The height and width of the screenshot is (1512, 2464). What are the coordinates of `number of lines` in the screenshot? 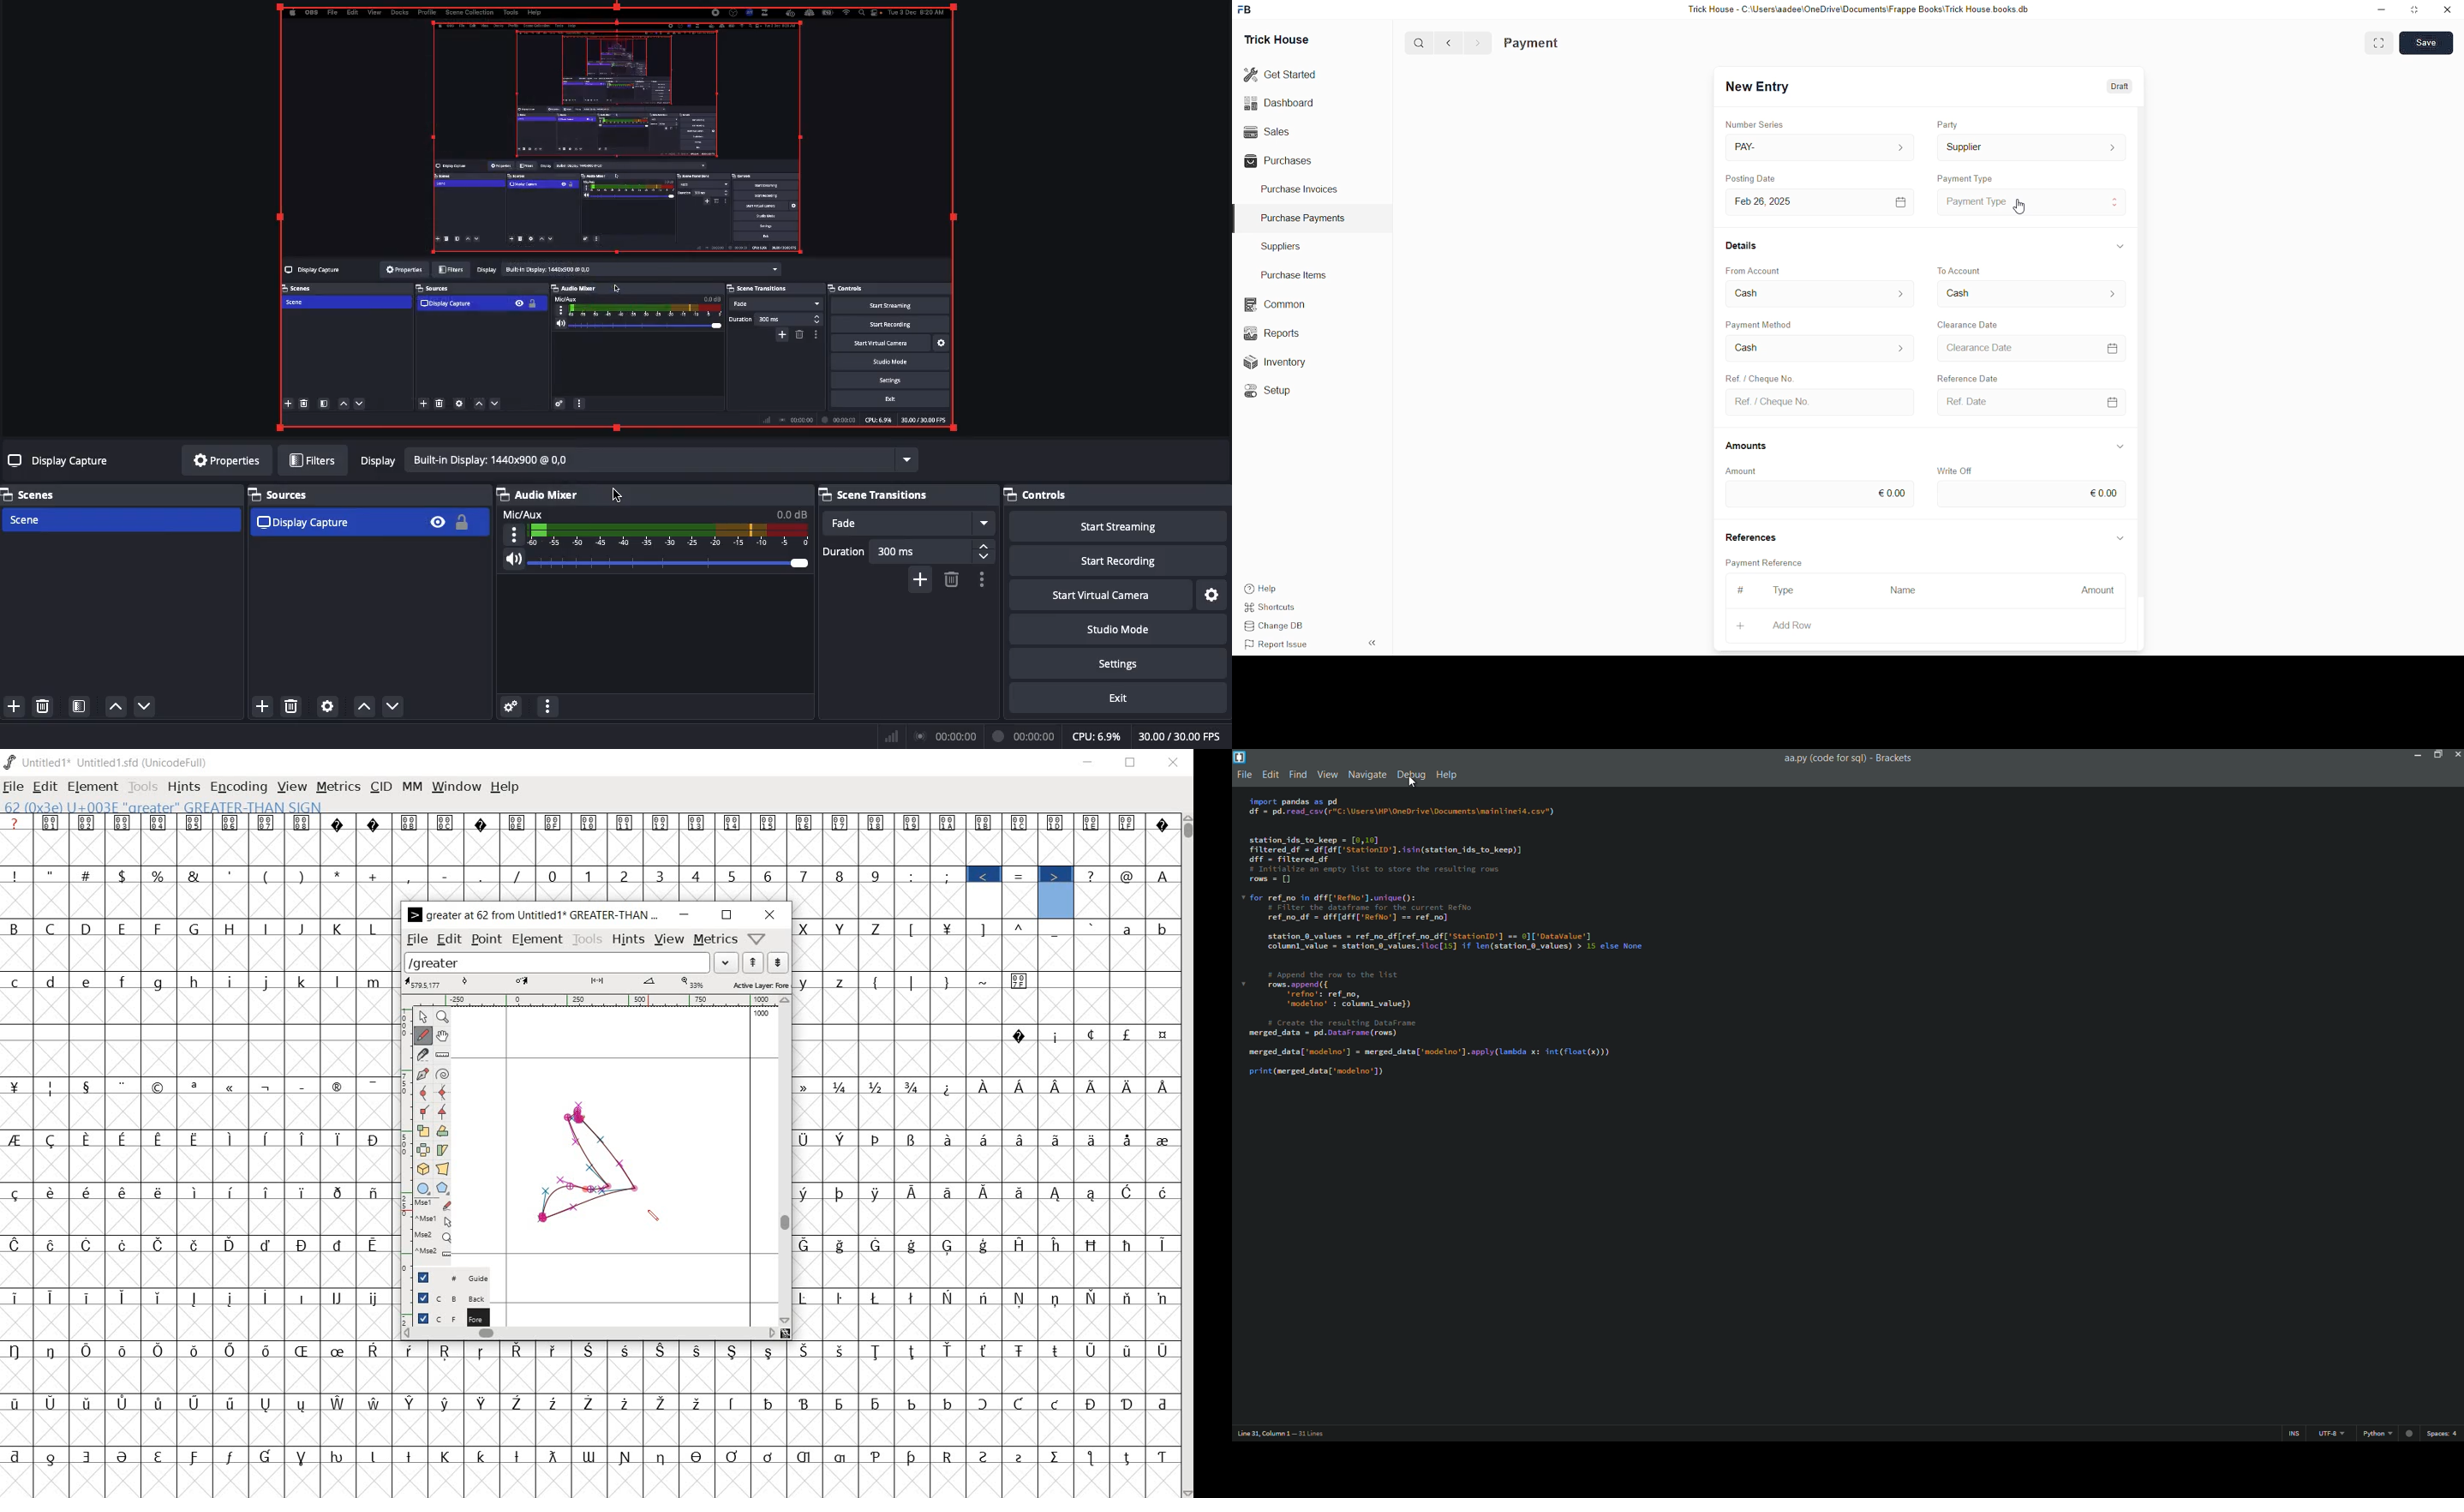 It's located at (1310, 1435).